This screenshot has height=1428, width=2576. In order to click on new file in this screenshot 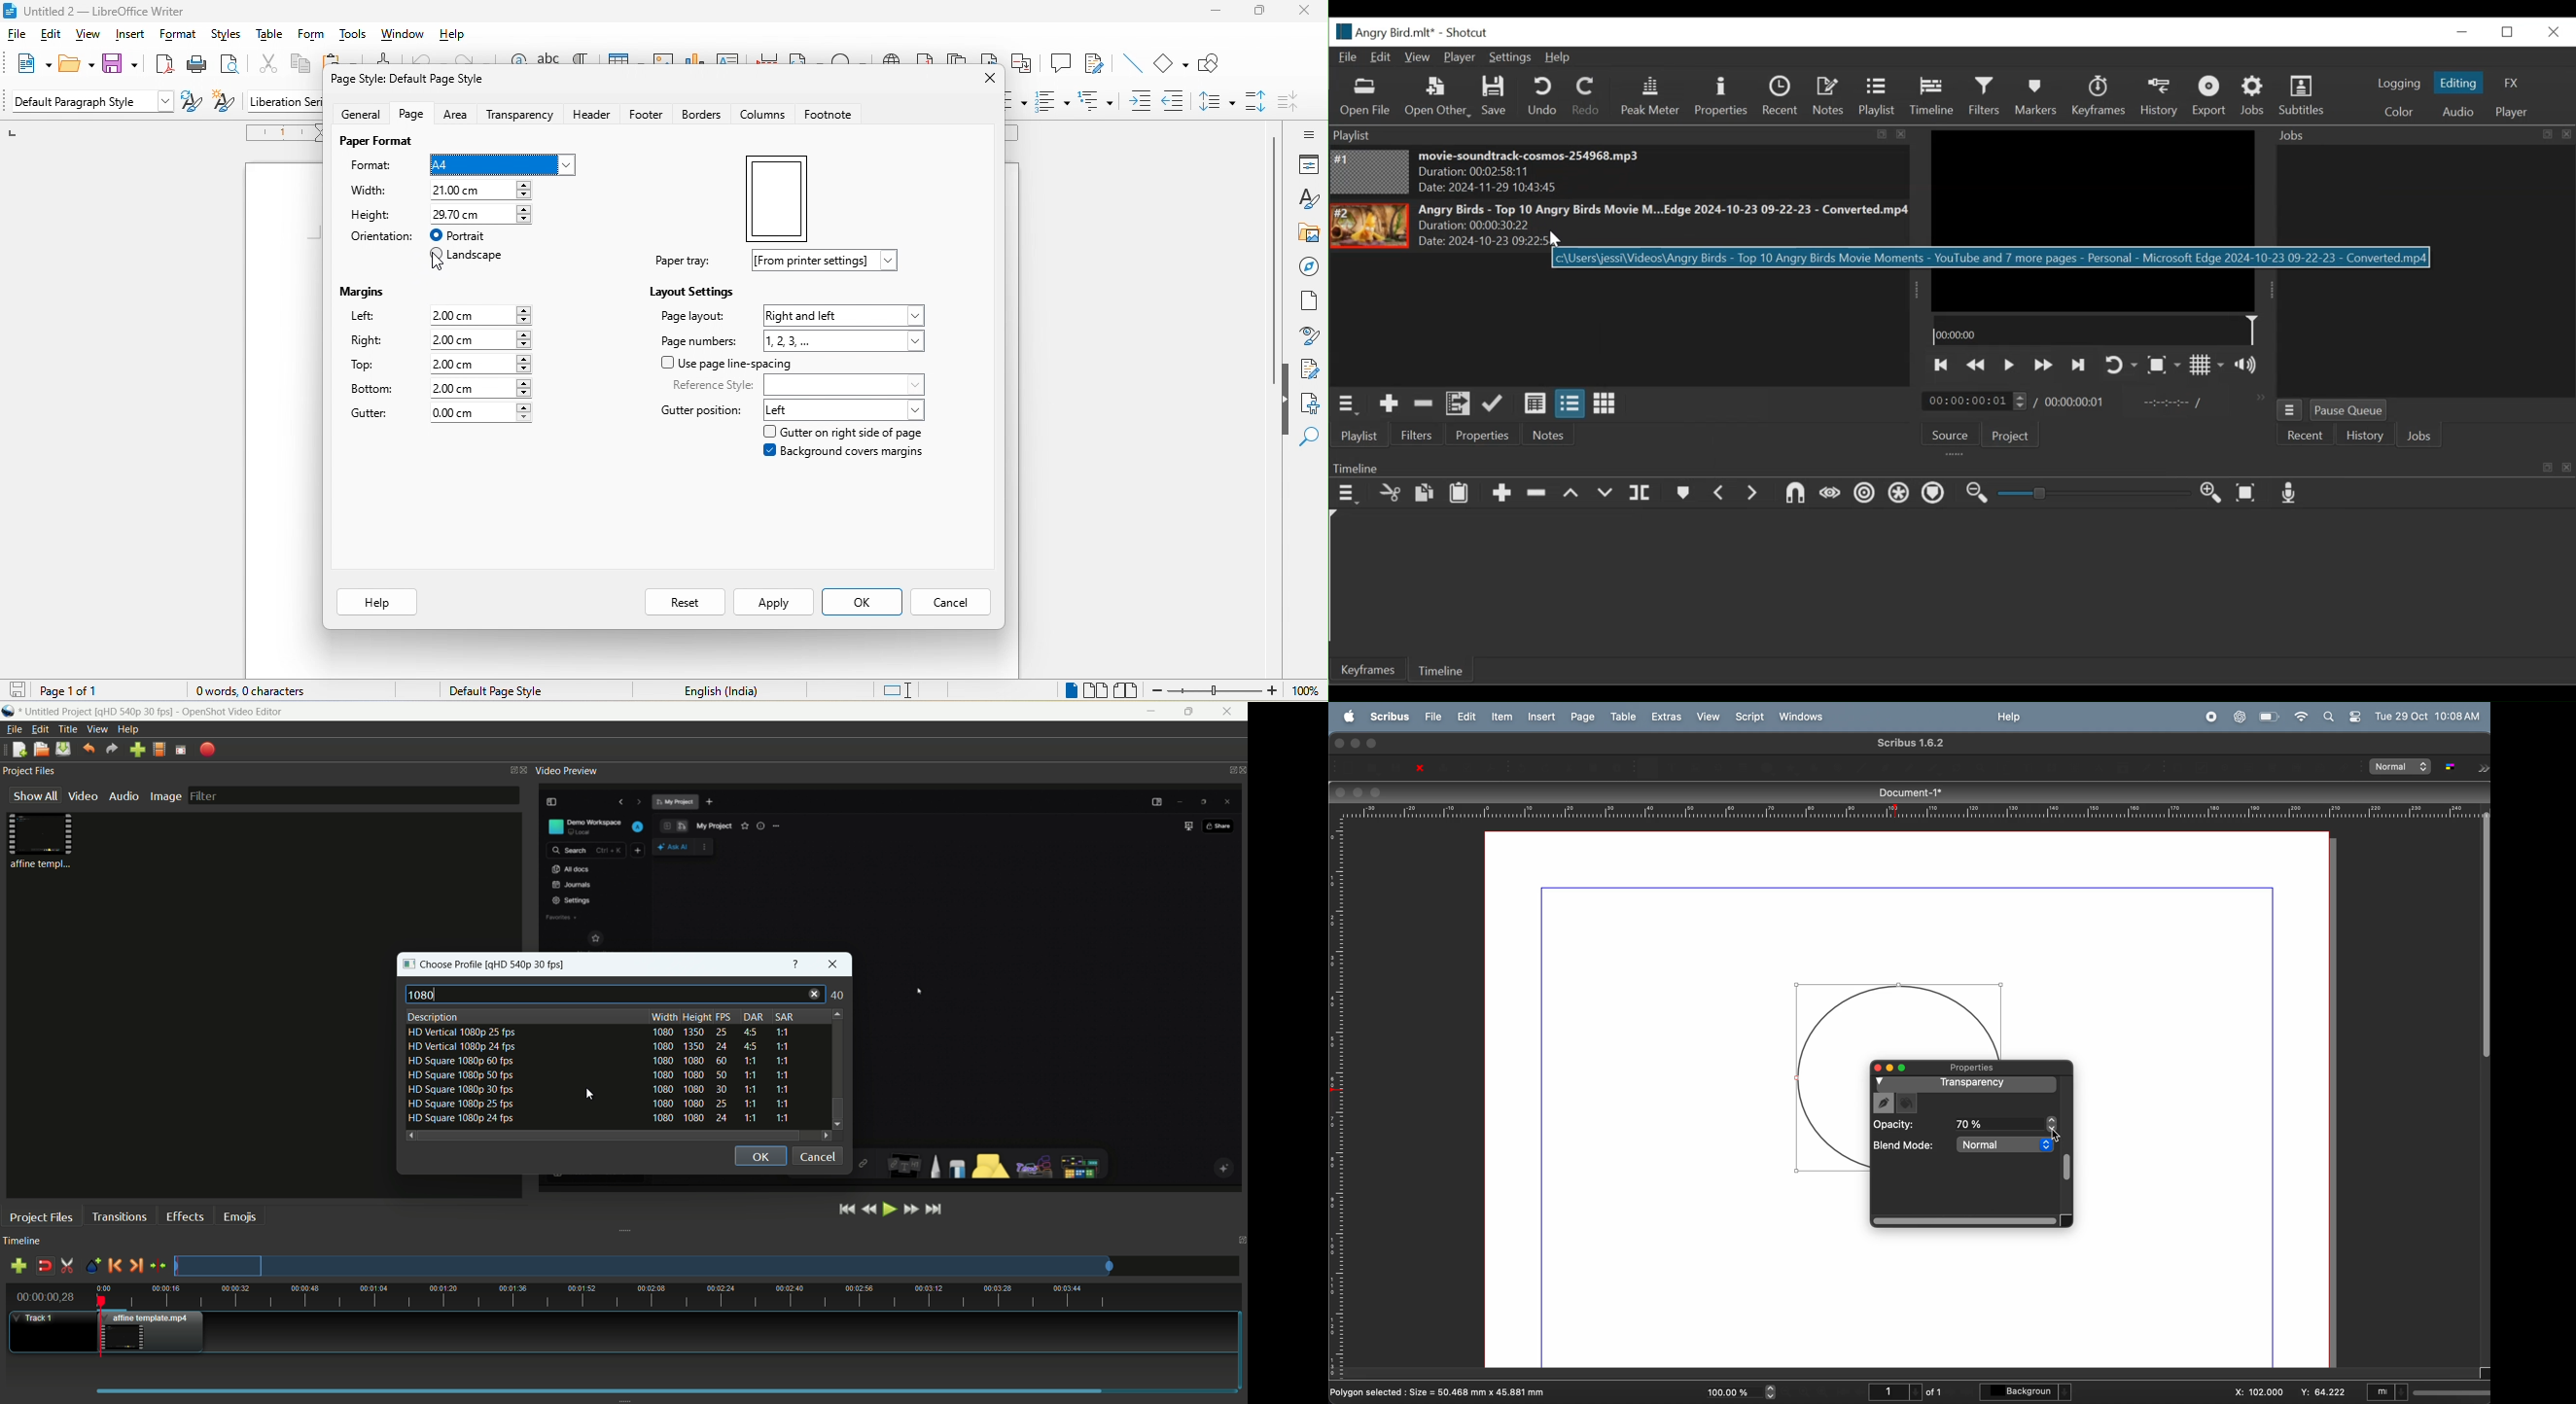, I will do `click(18, 749)`.